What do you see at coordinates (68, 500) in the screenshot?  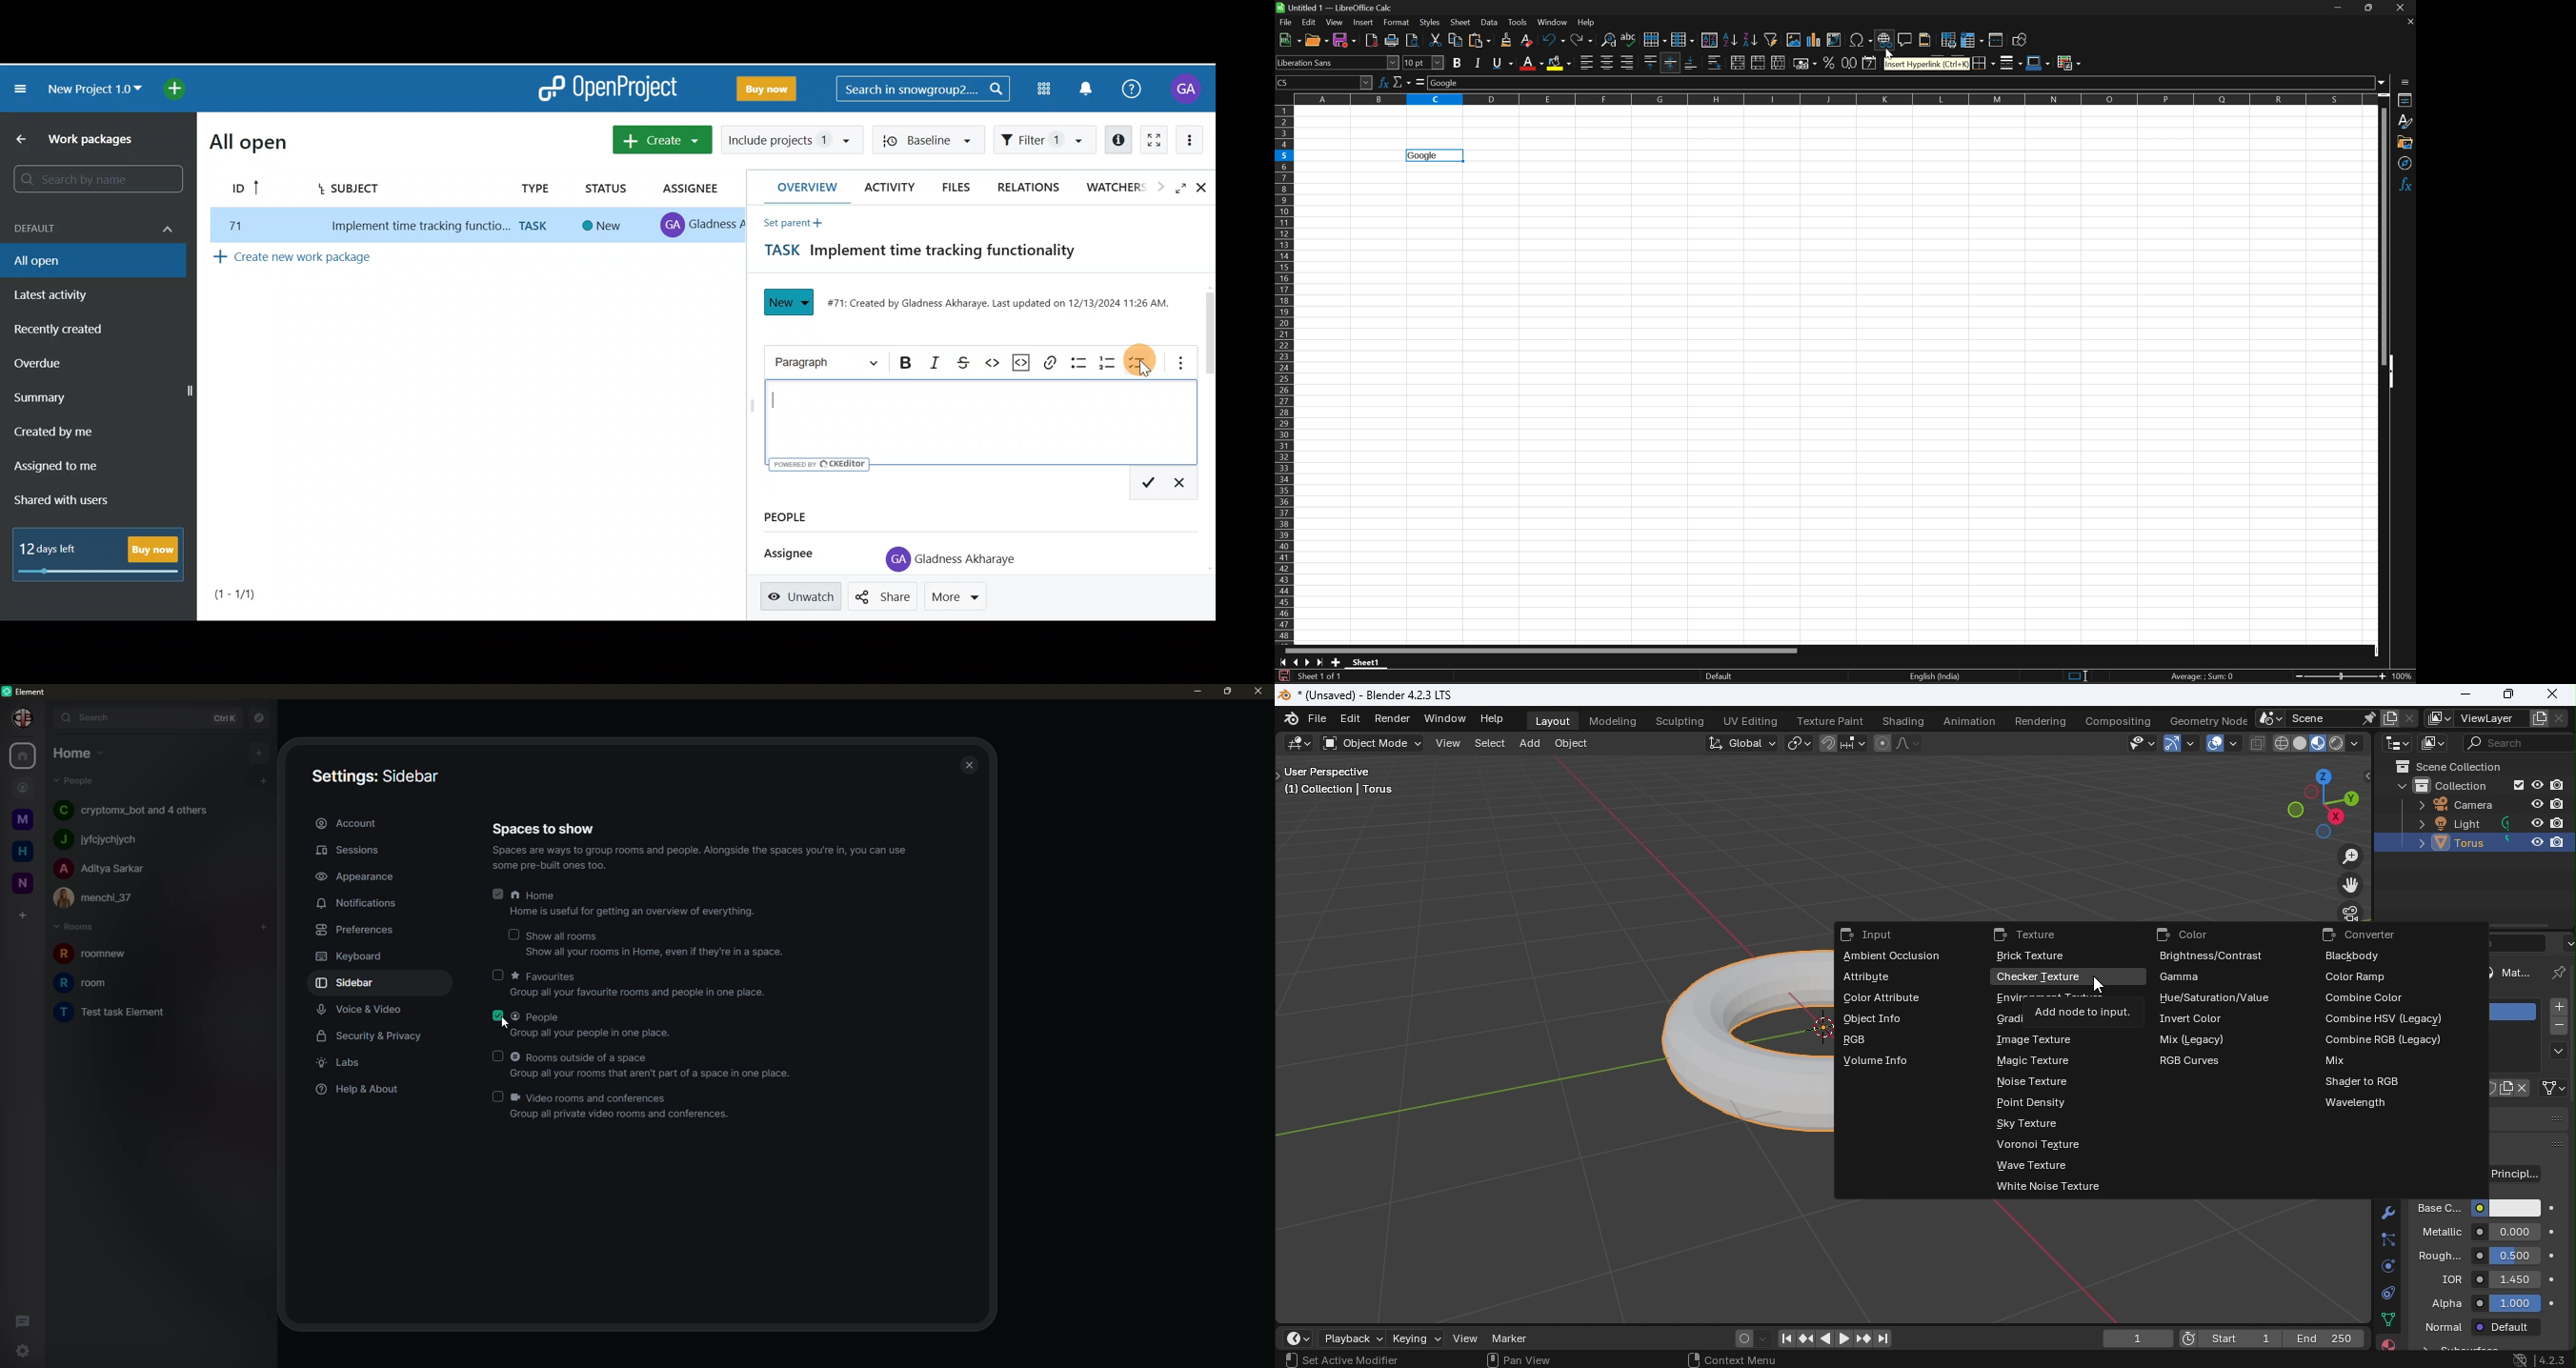 I see `Shared with users` at bounding box center [68, 500].